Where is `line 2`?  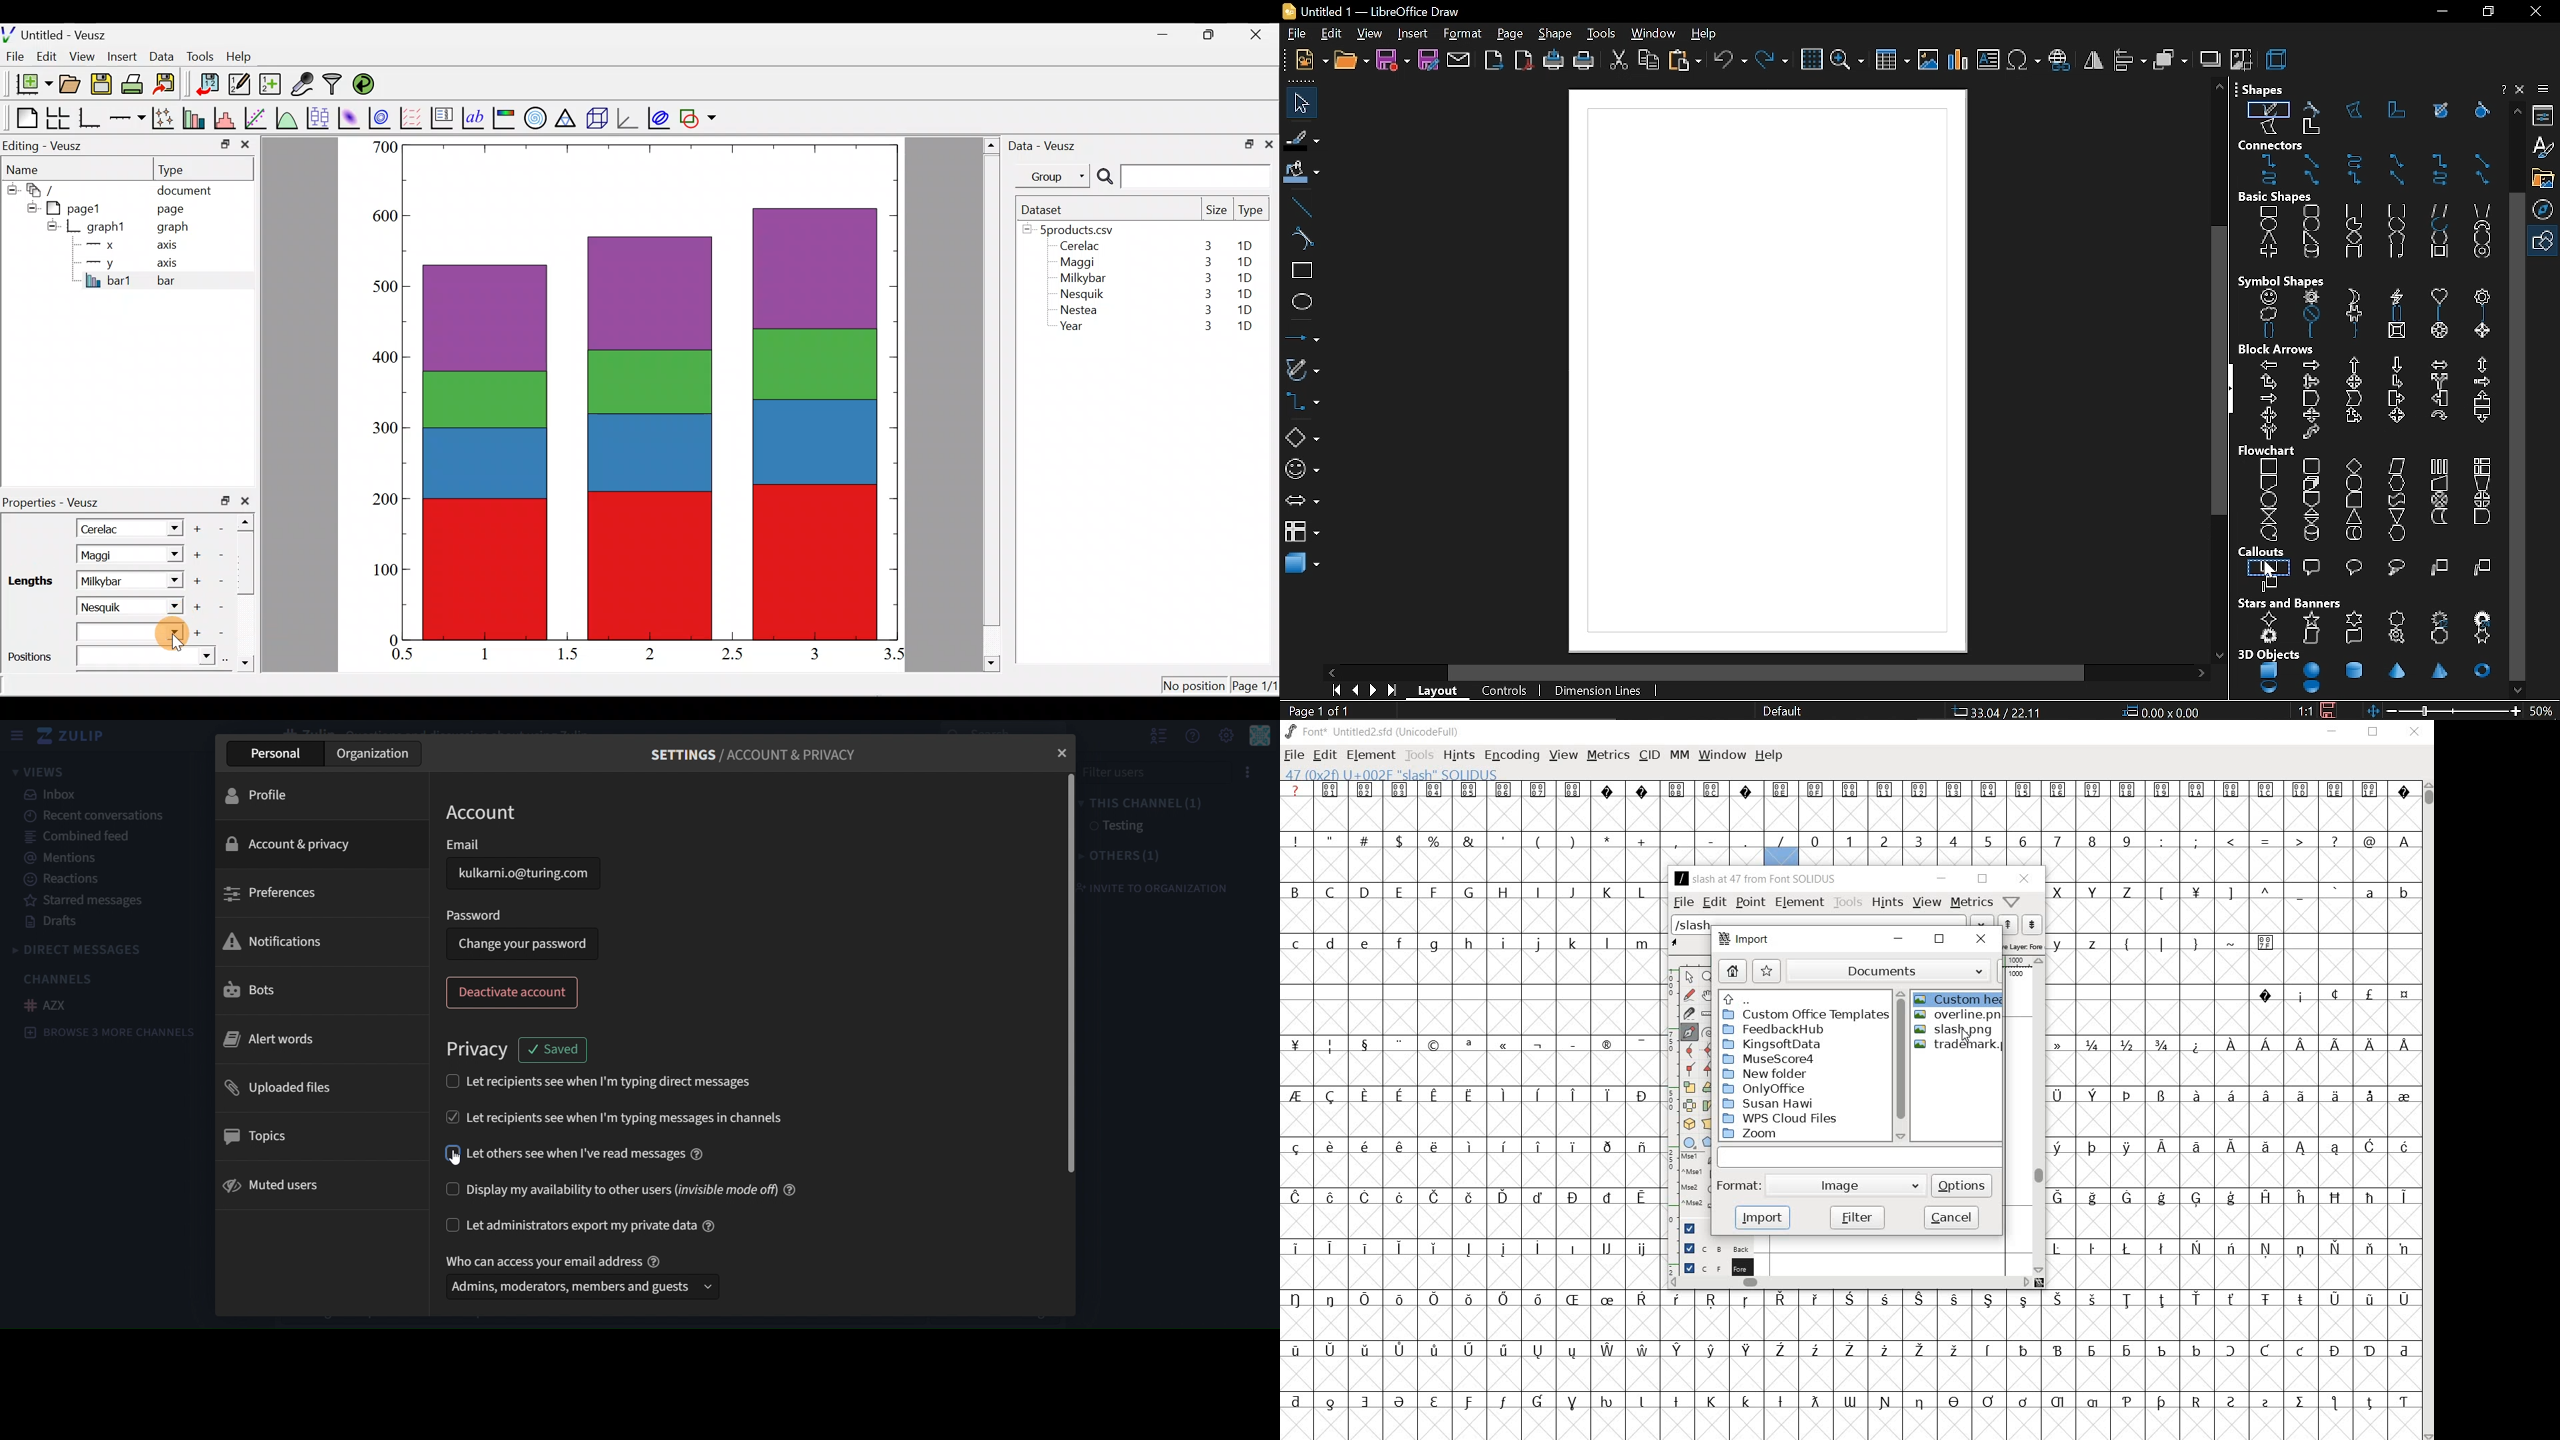 line 2 is located at coordinates (2483, 569).